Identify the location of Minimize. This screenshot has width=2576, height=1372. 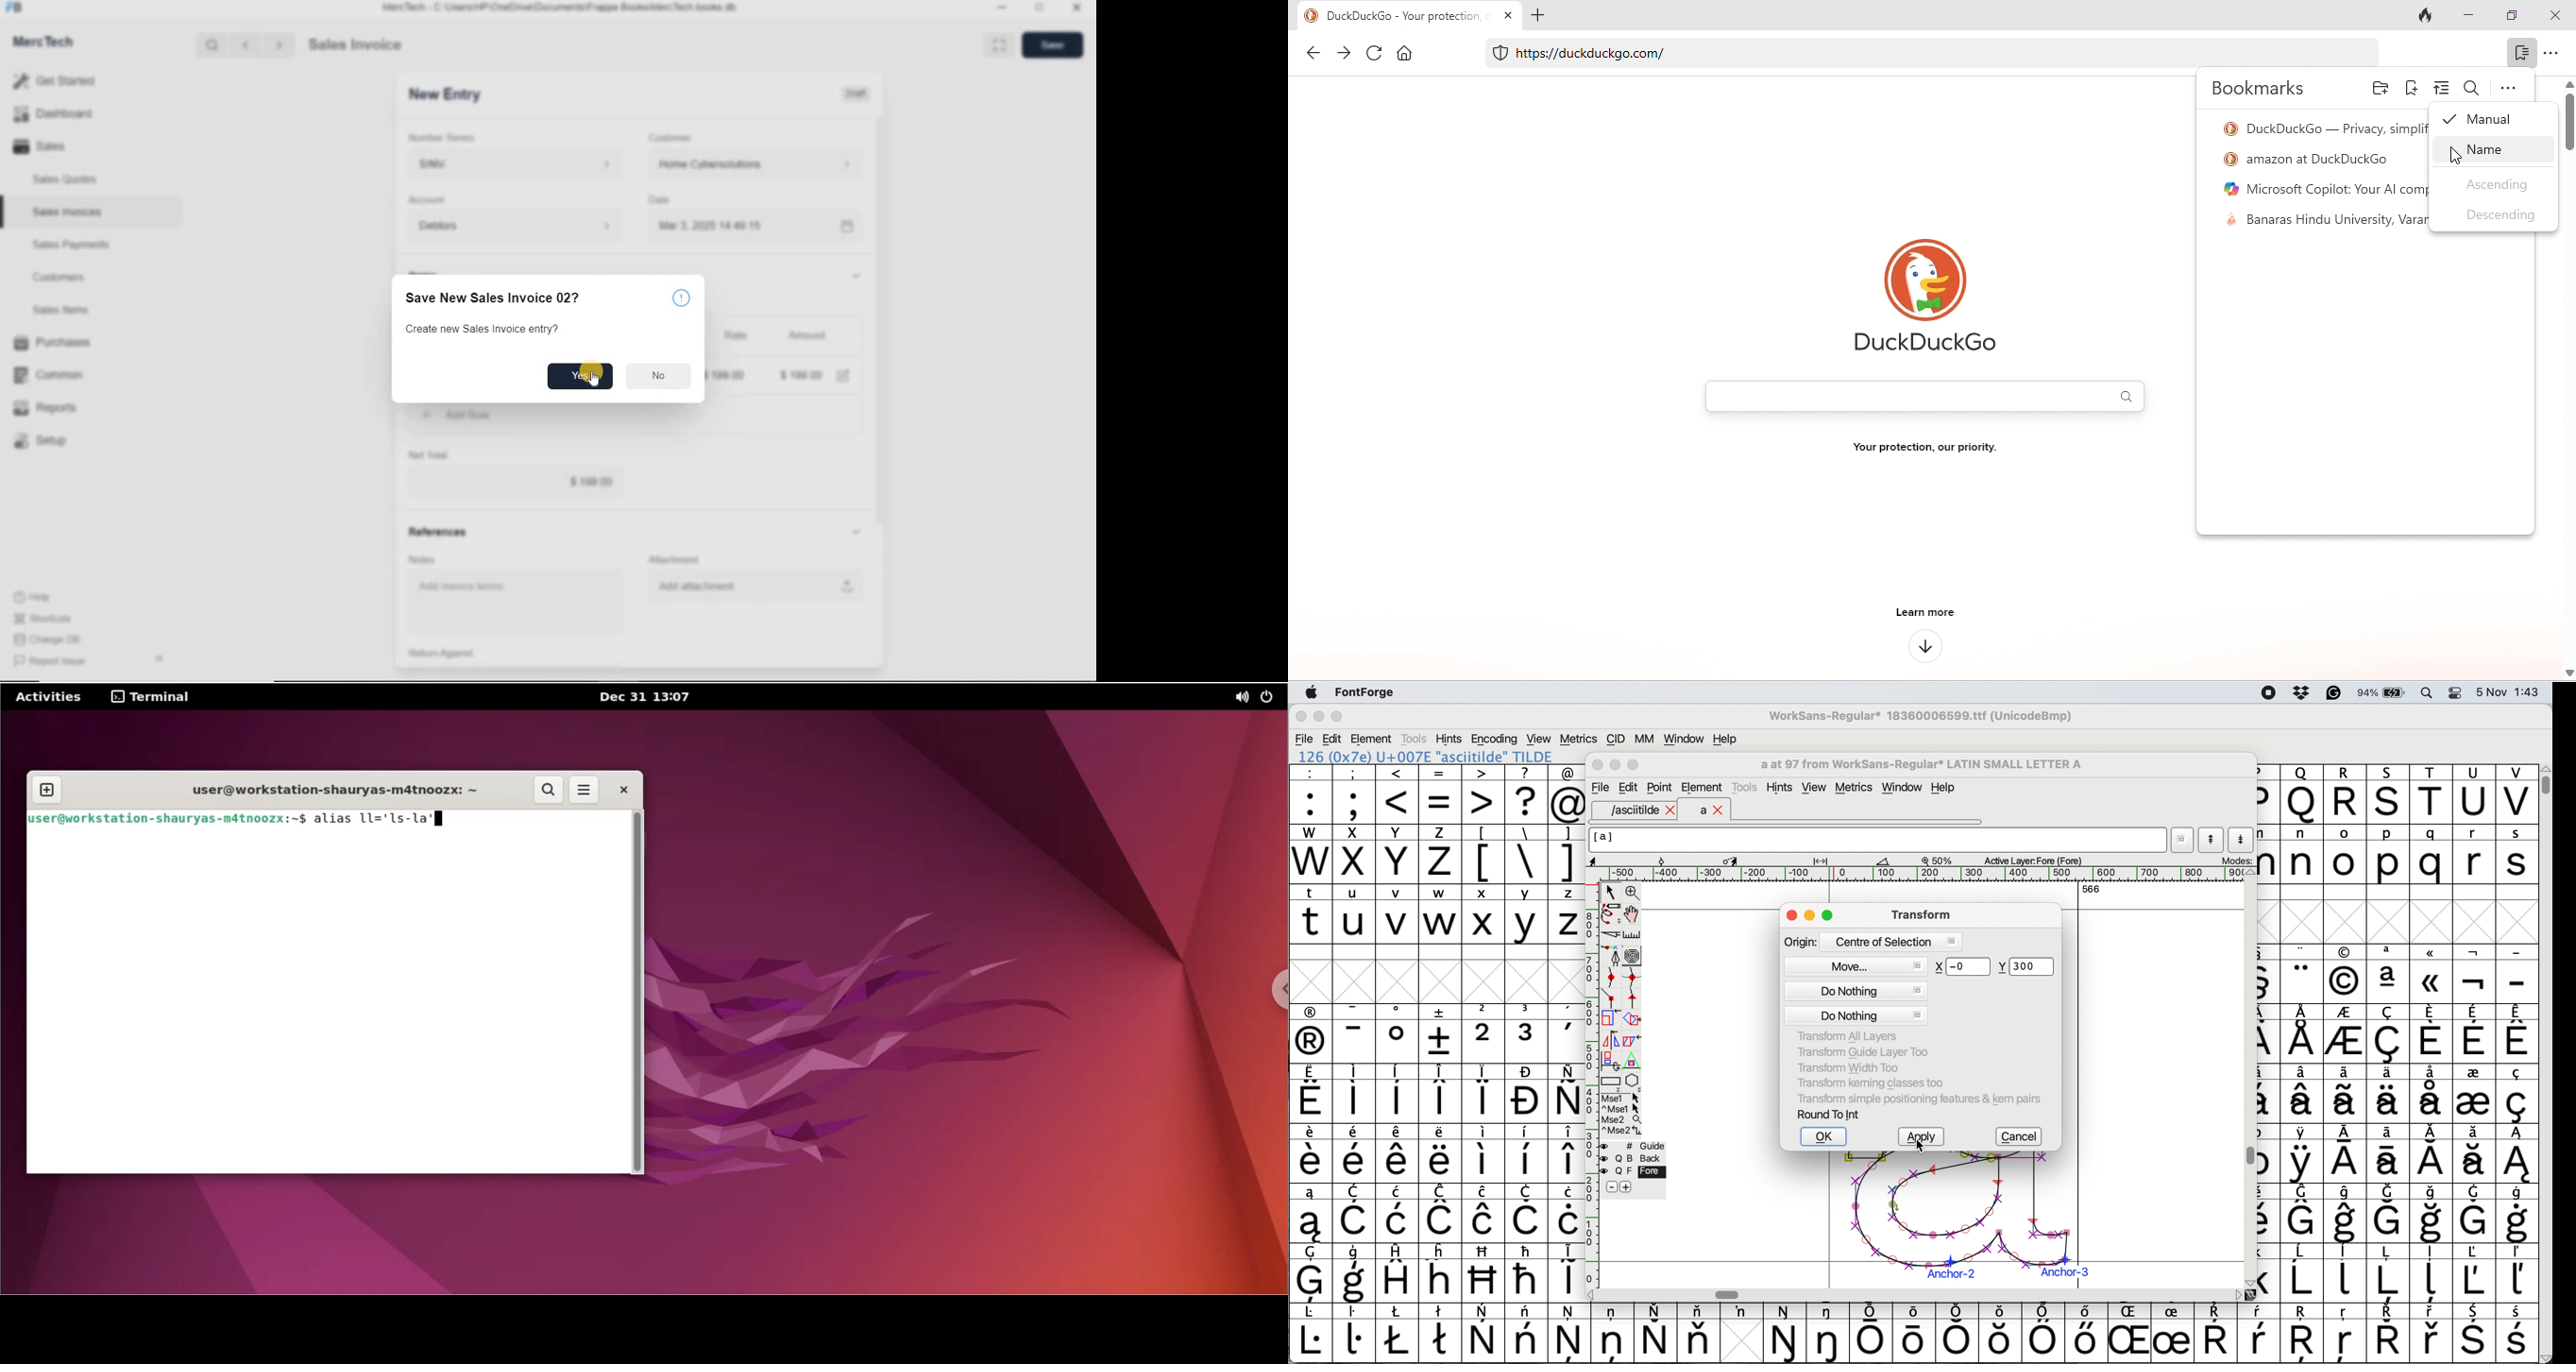
(1002, 9).